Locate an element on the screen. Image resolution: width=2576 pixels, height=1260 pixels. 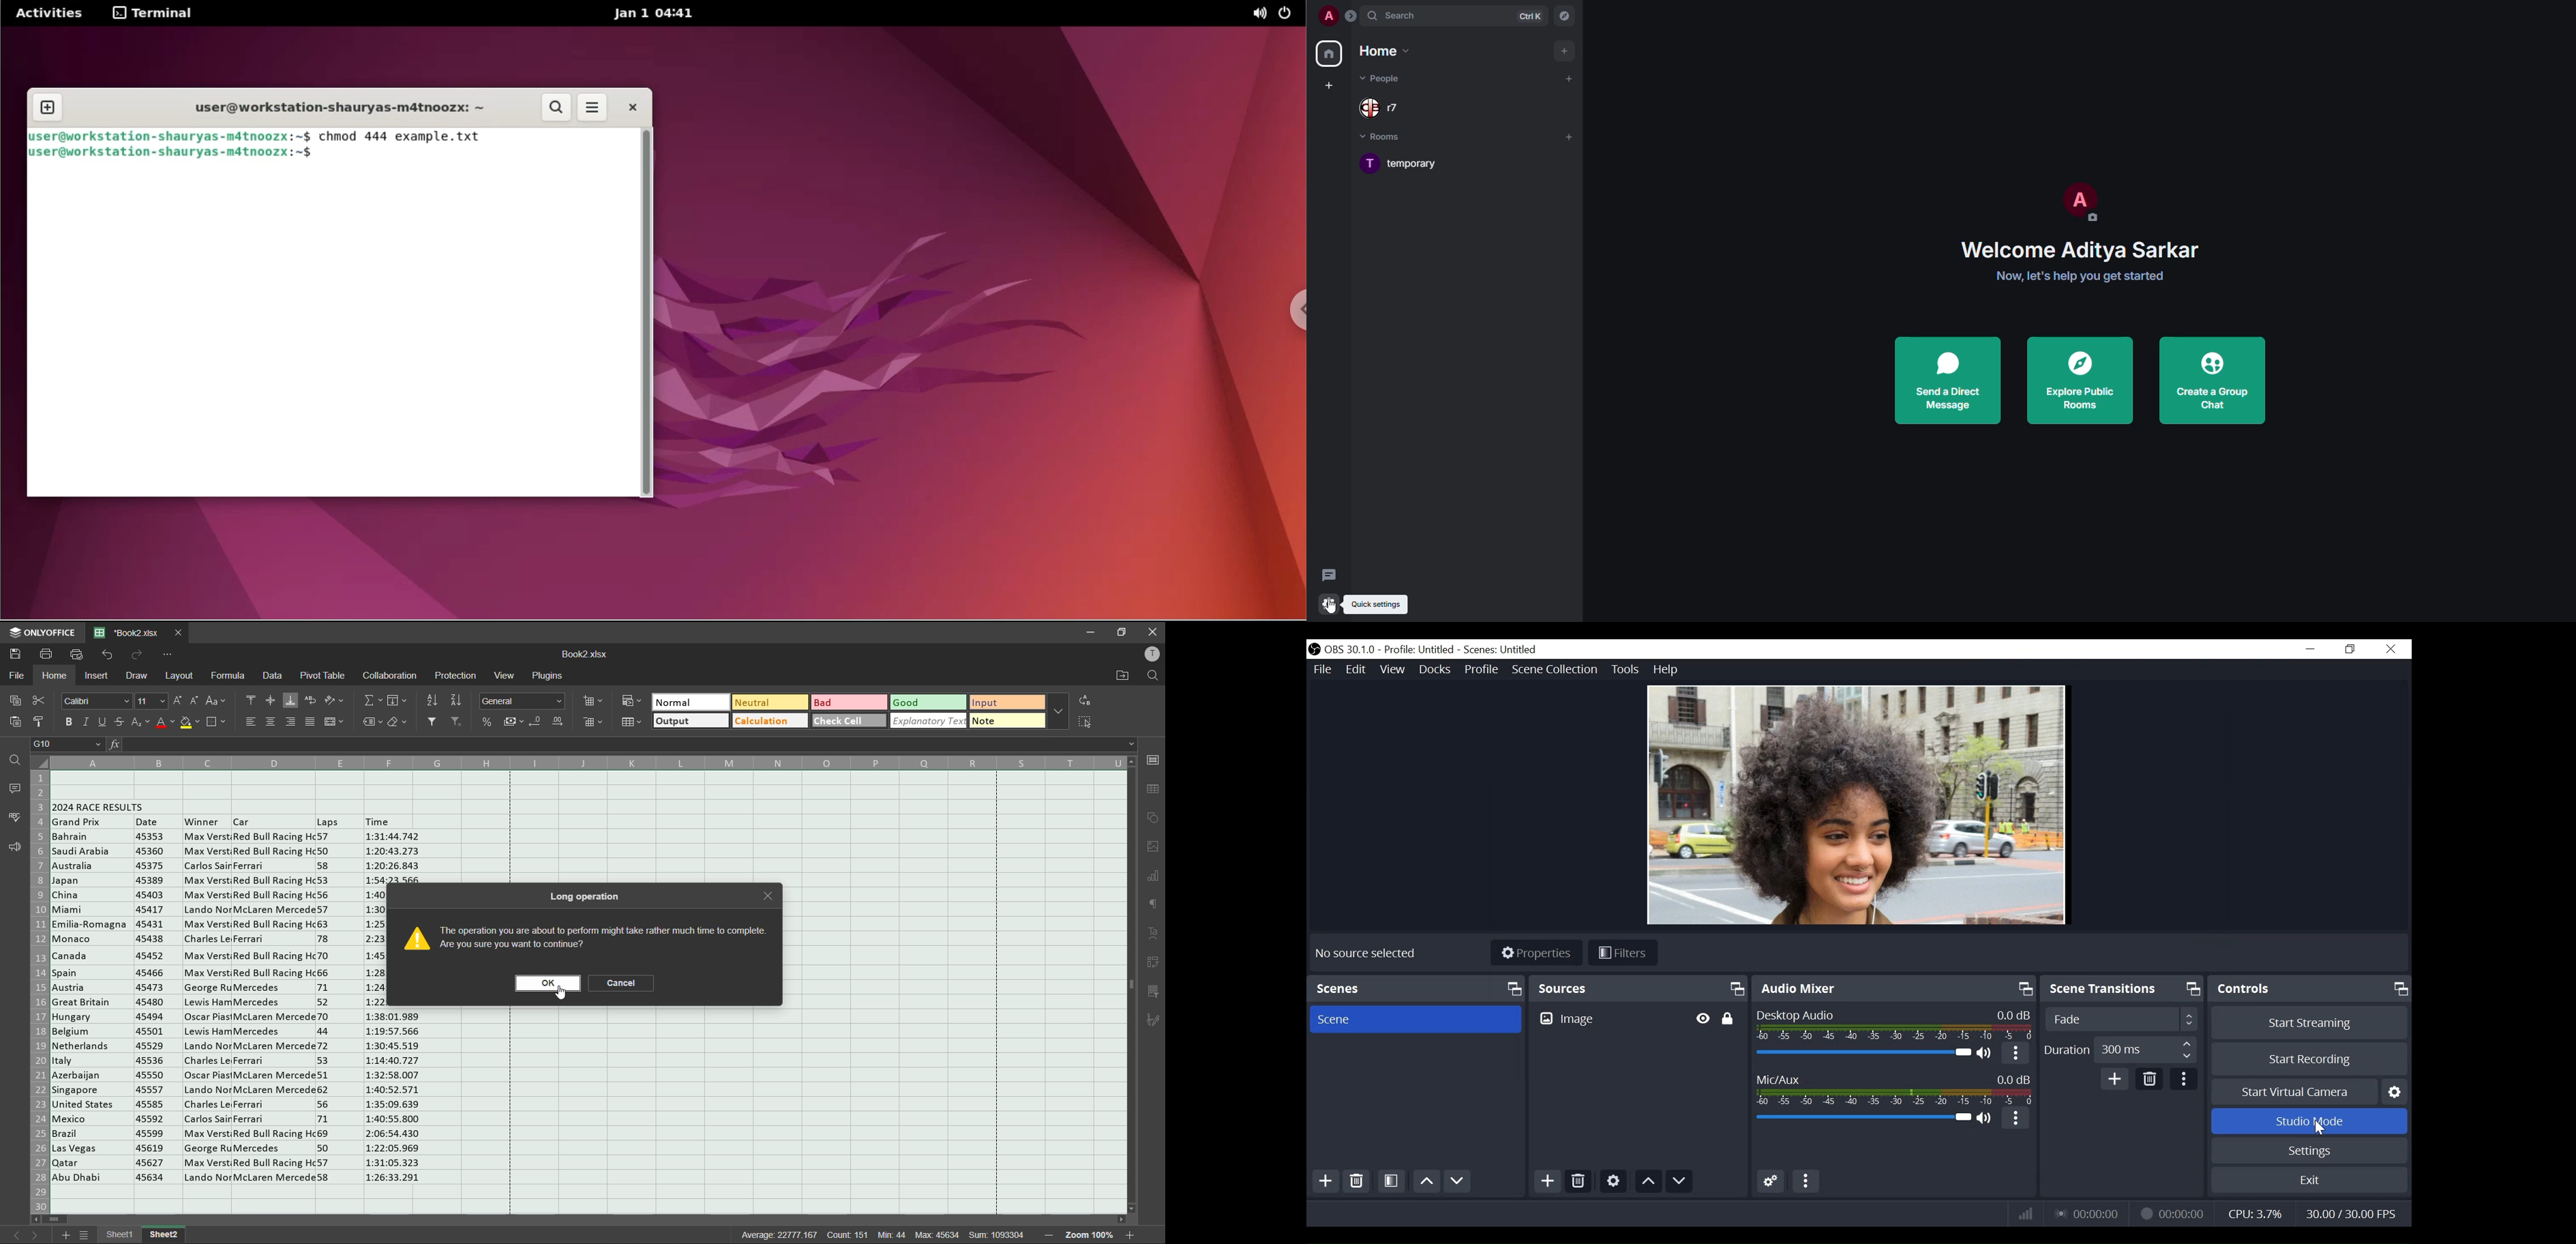
decrease decimal is located at coordinates (538, 722).